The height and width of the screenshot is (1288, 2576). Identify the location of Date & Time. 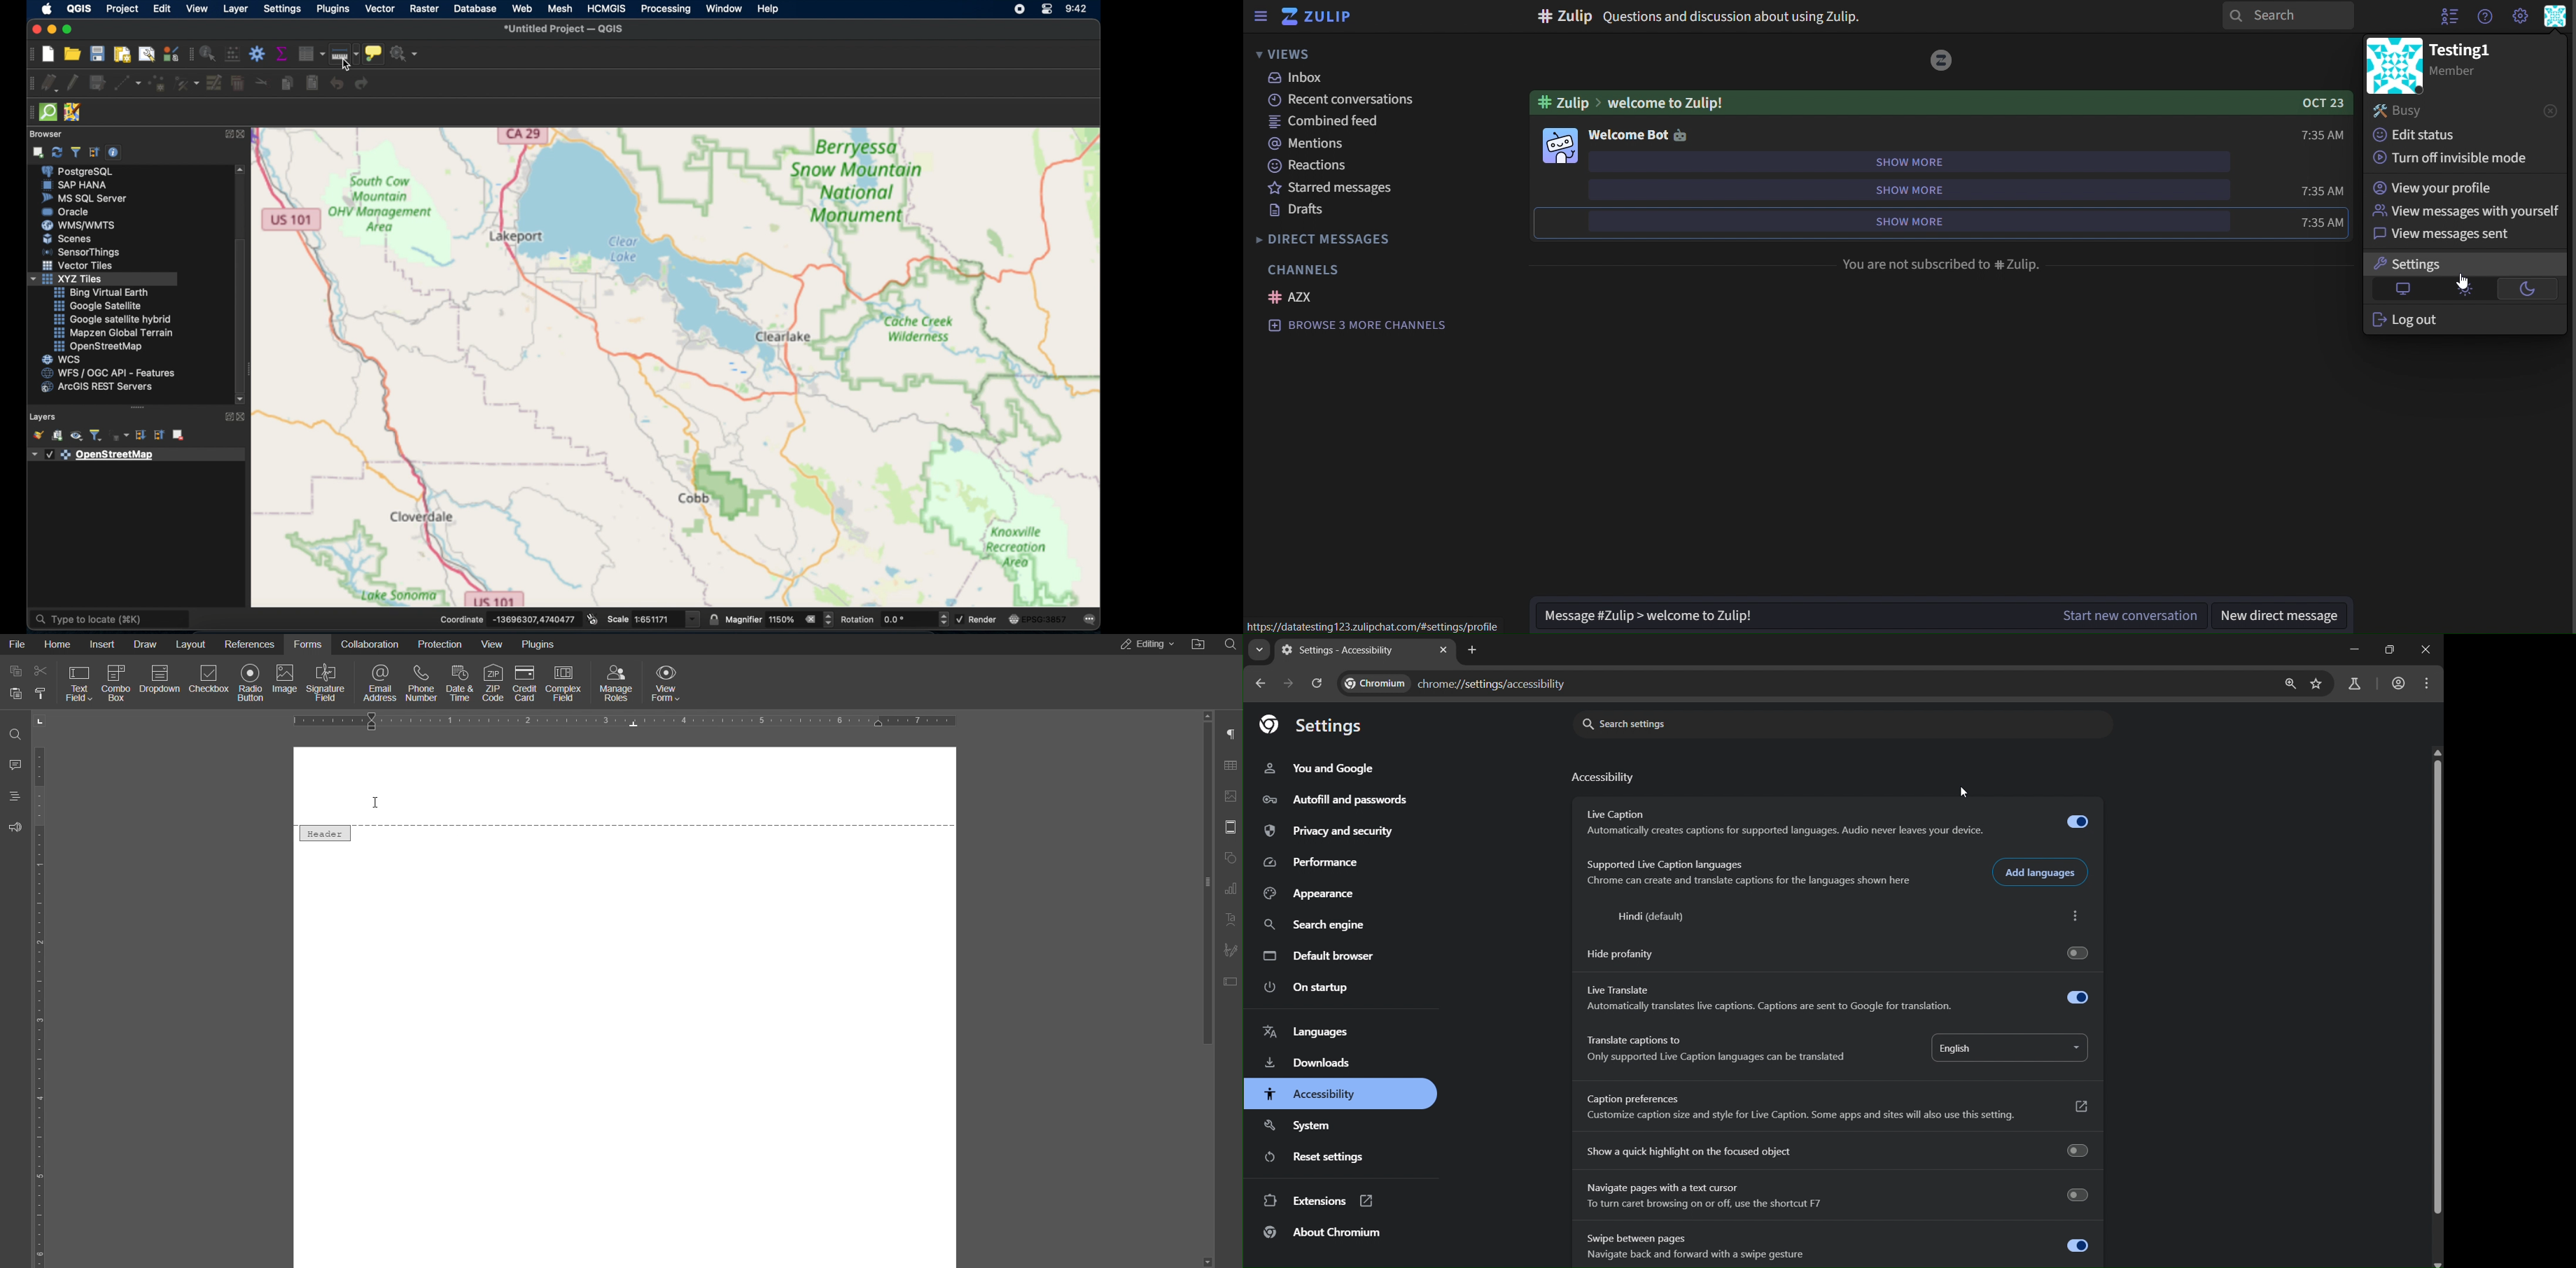
(461, 680).